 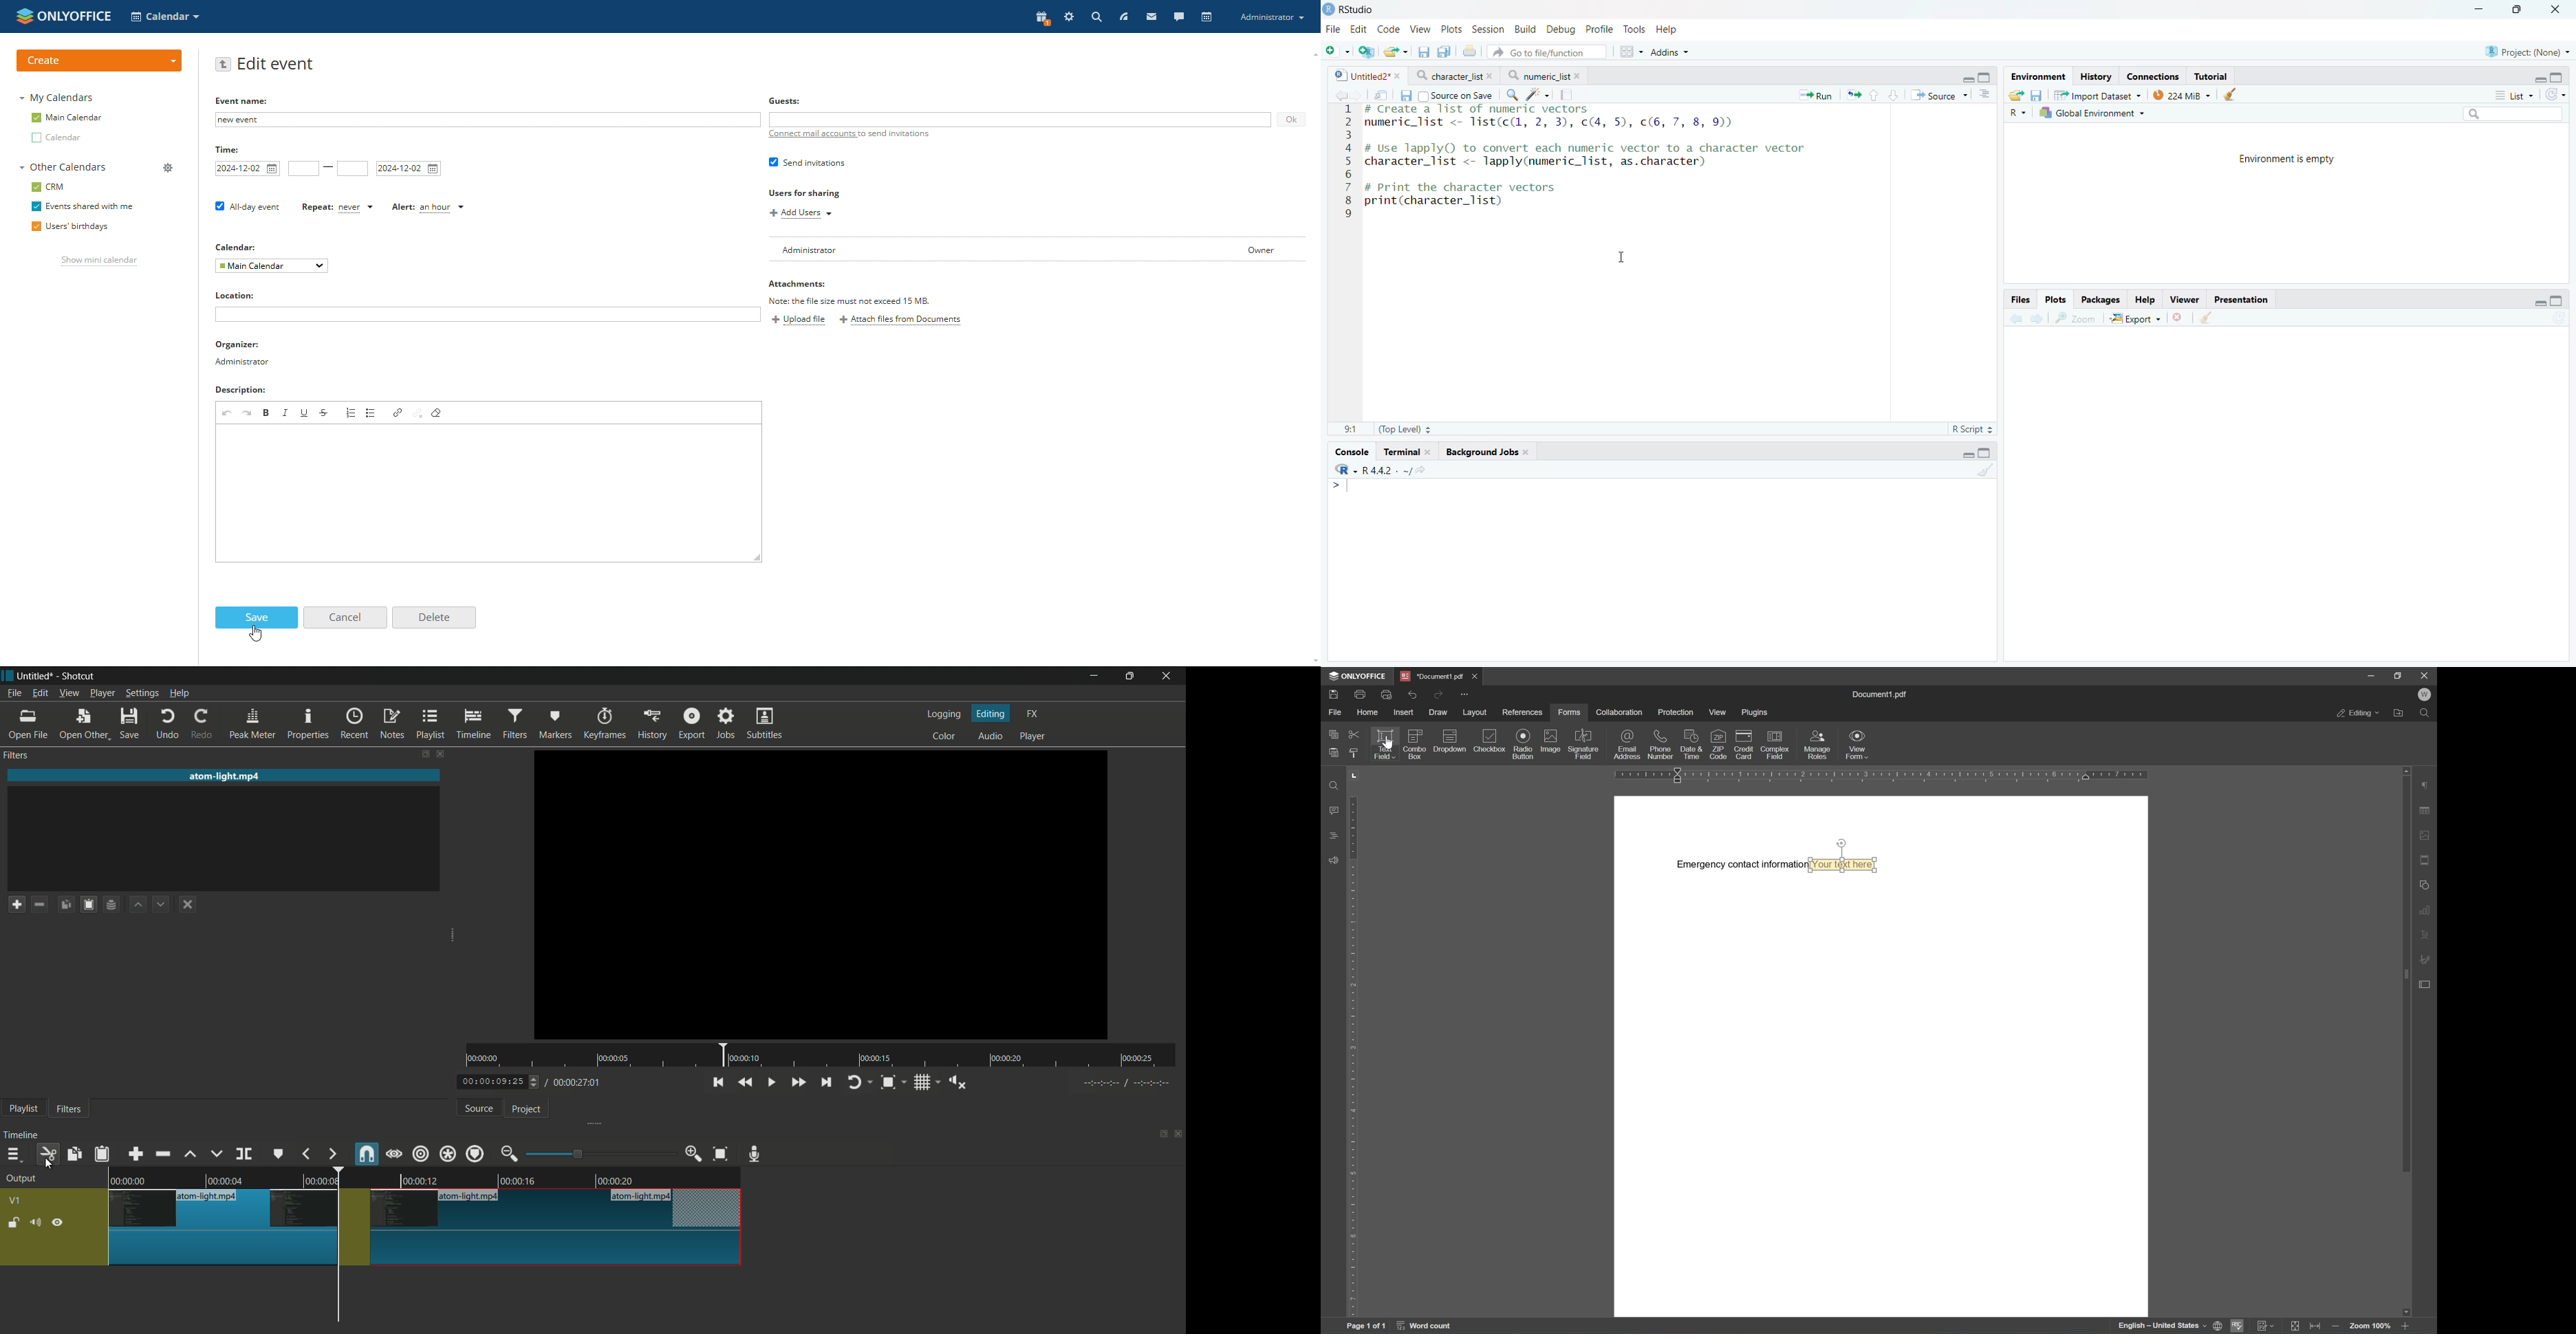 What do you see at coordinates (2038, 94) in the screenshot?
I see `Save` at bounding box center [2038, 94].